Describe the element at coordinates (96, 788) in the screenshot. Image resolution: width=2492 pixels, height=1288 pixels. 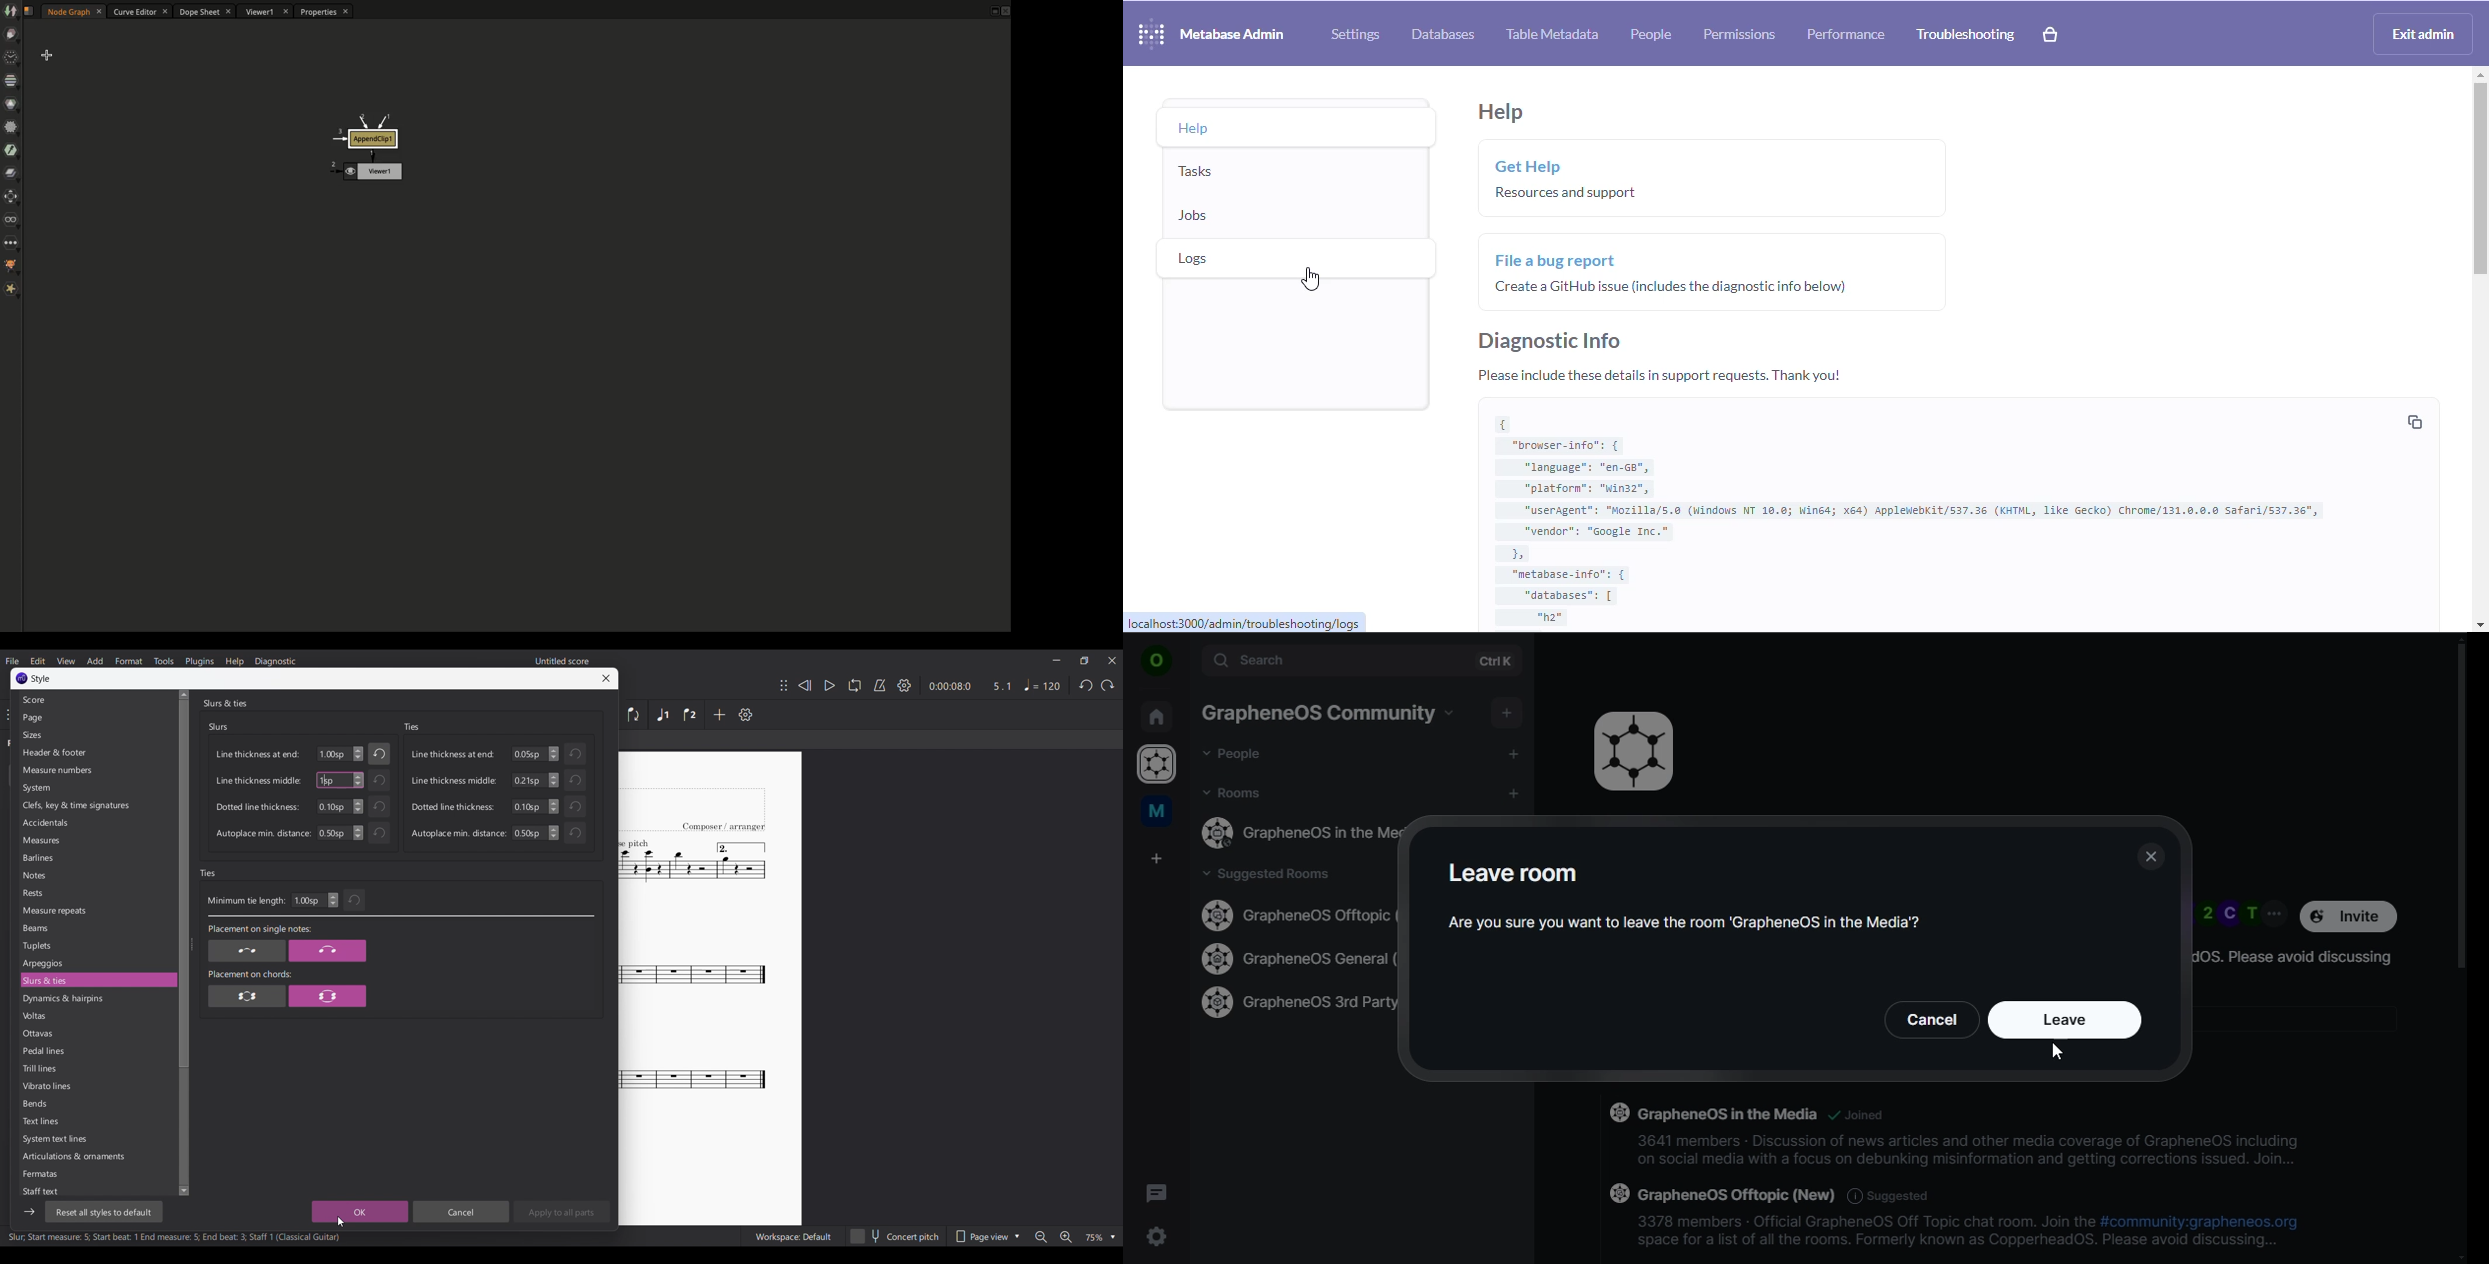
I see `System` at that location.